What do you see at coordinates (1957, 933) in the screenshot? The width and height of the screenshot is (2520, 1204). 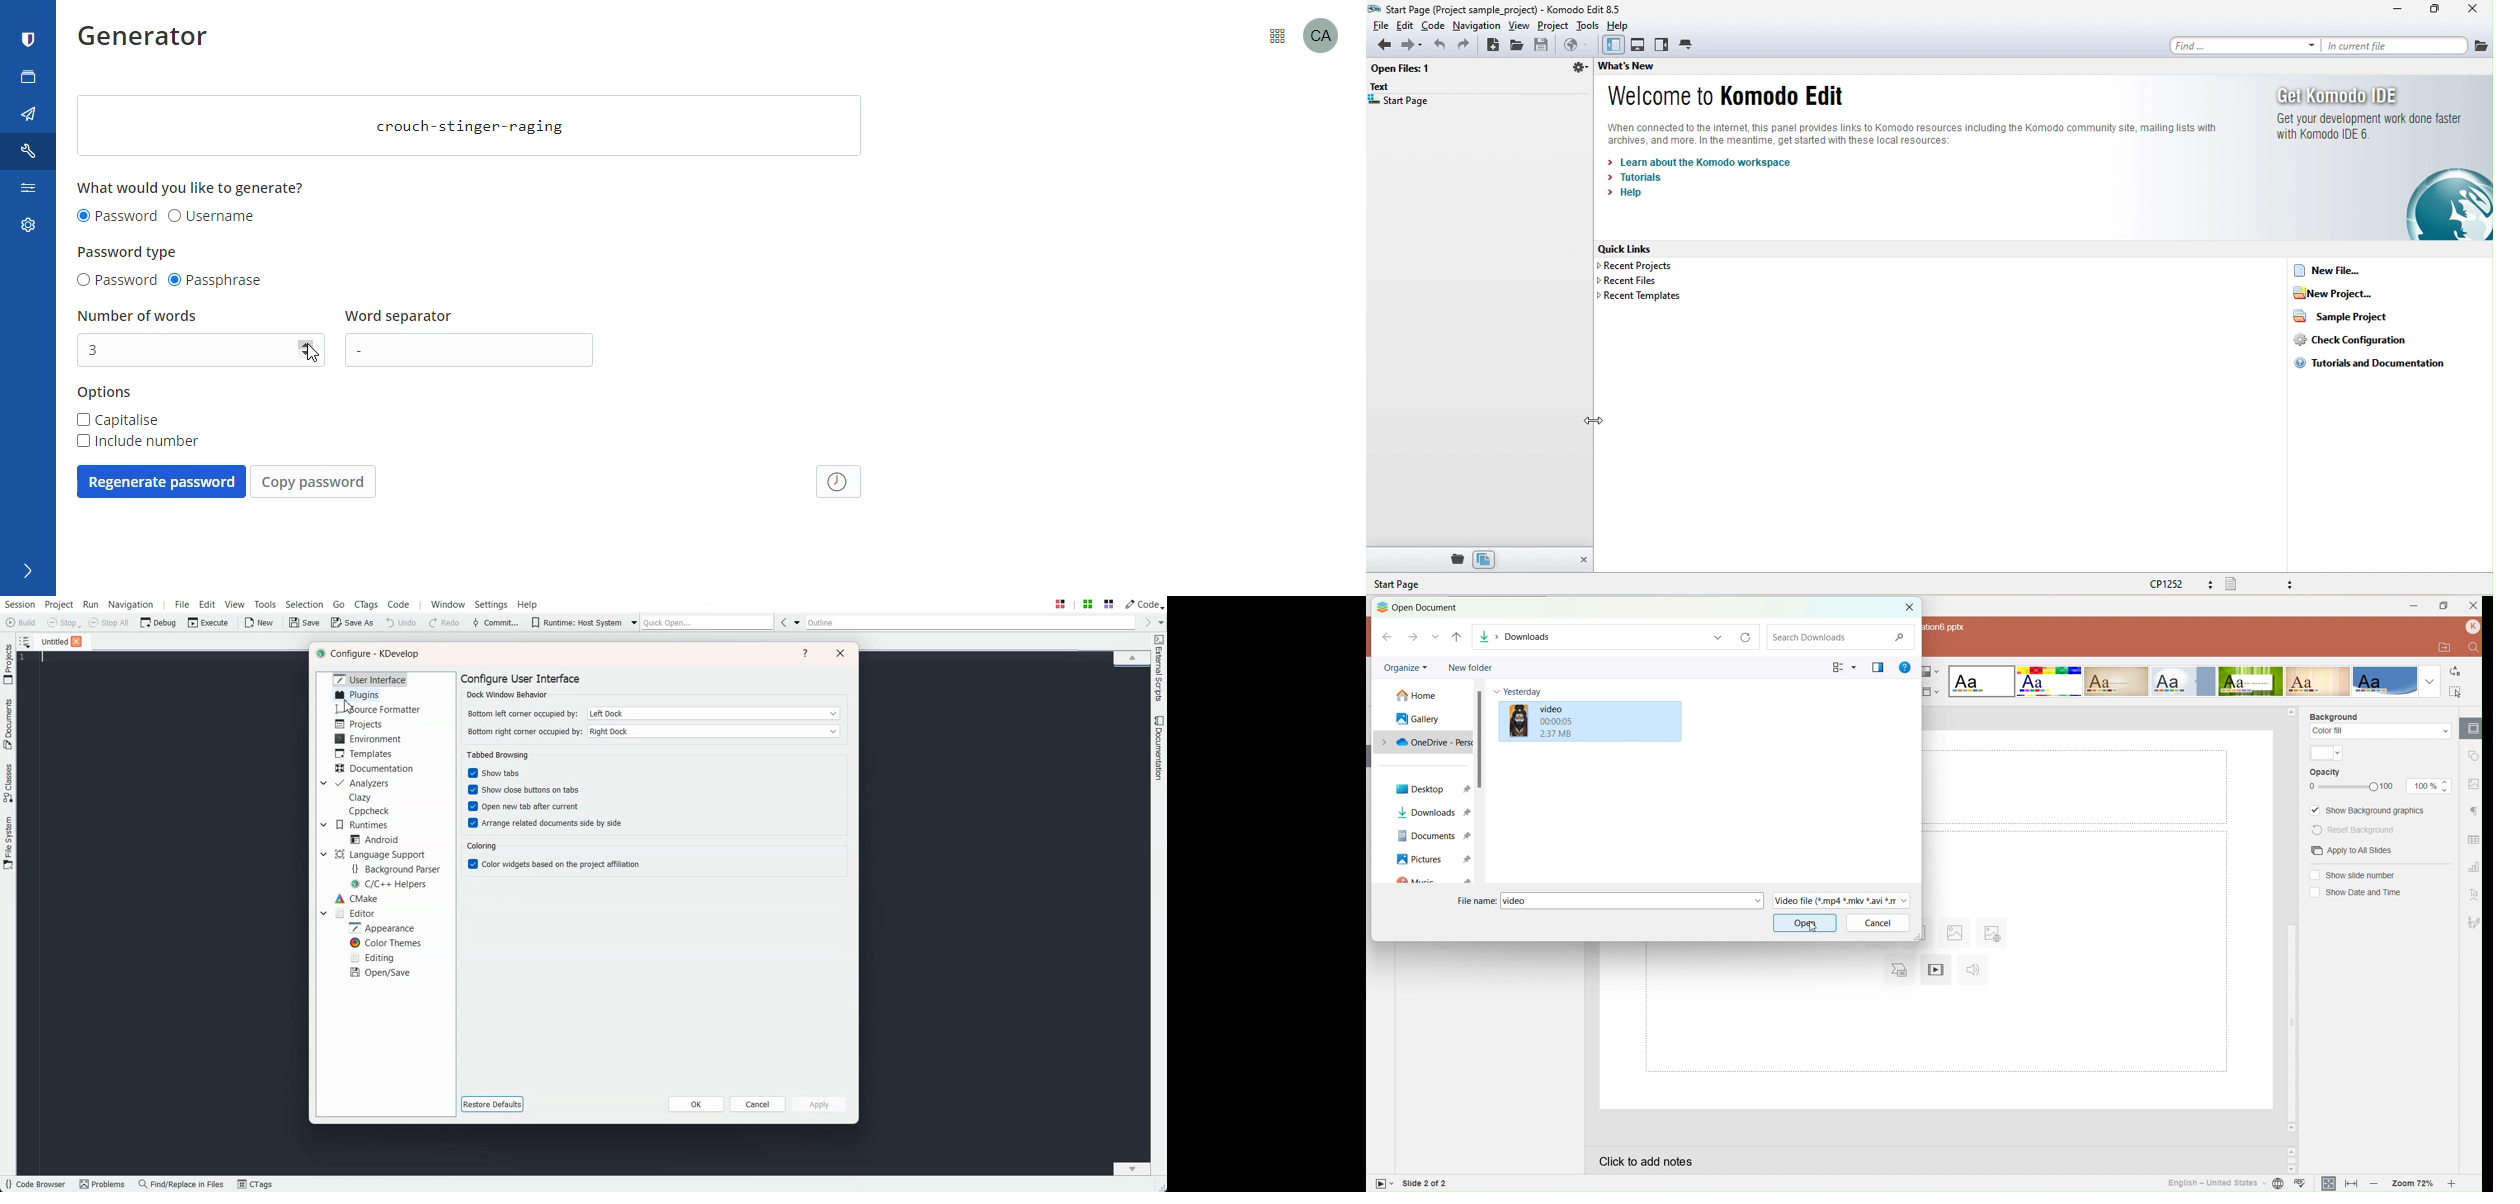 I see `Insert image from file` at bounding box center [1957, 933].